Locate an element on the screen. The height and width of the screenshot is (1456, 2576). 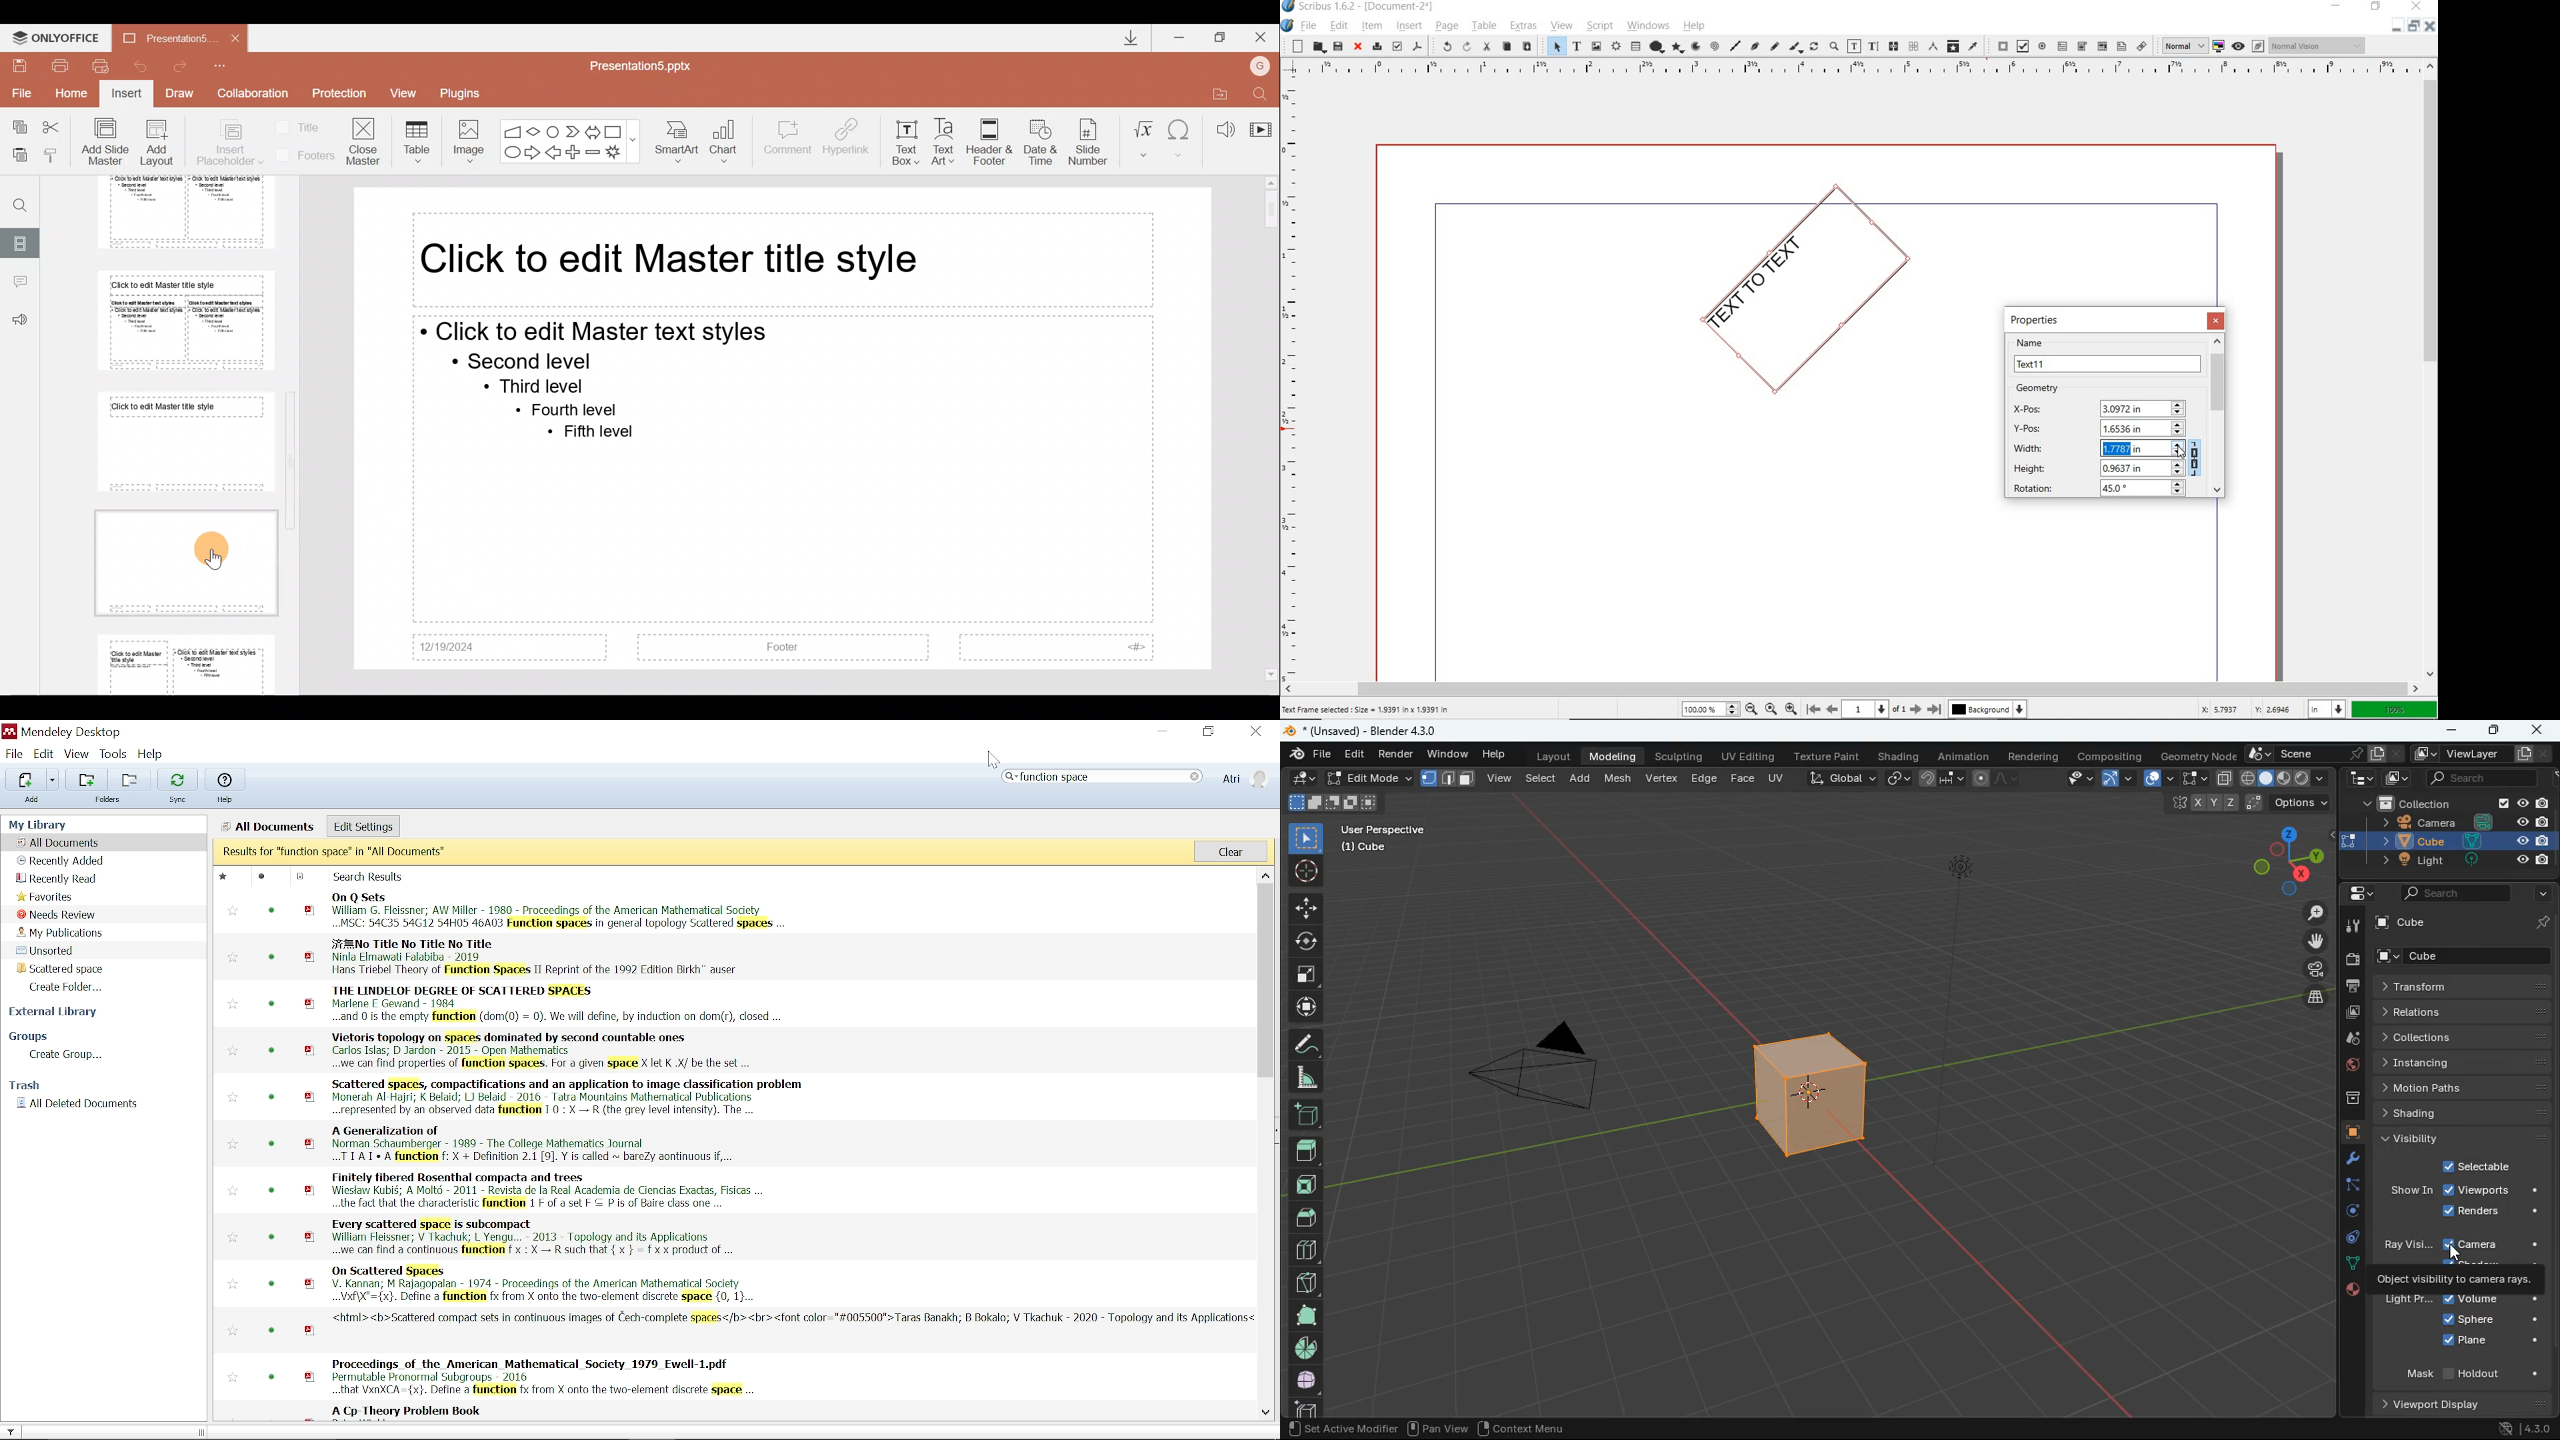
Add files options is located at coordinates (54, 780).